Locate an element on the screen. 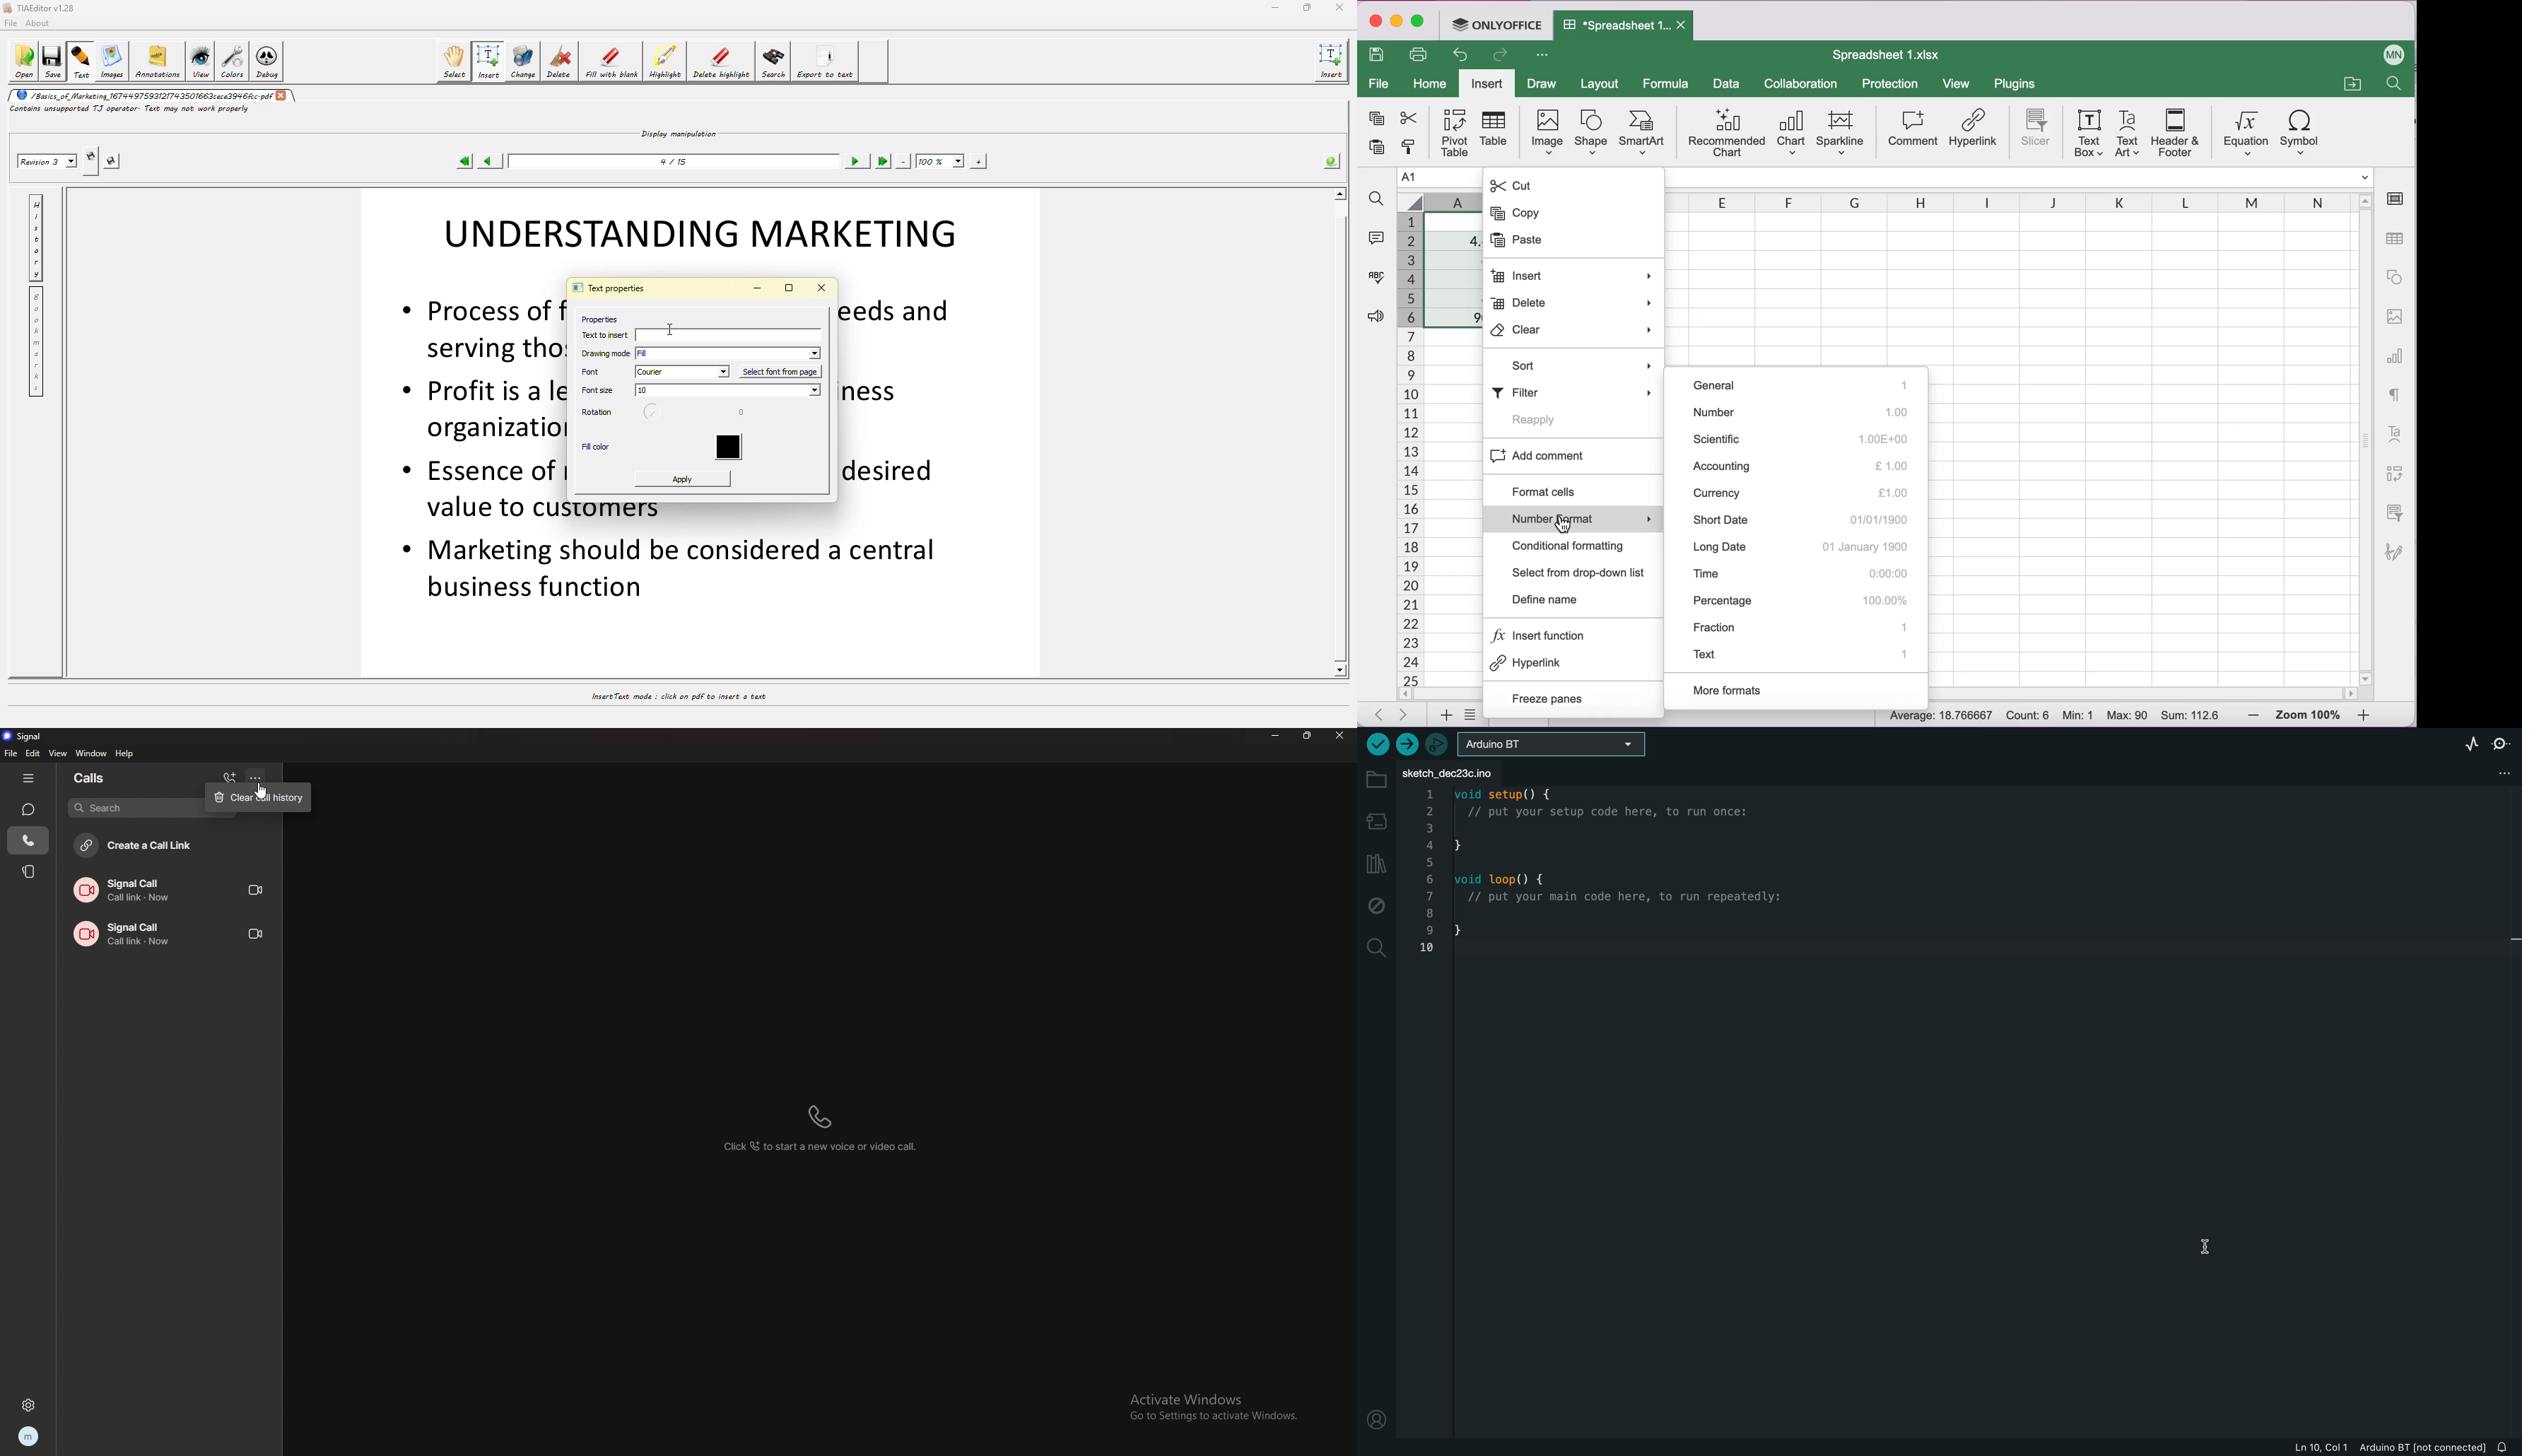 This screenshot has height=1456, width=2548. zoom in is located at coordinates (2365, 715).